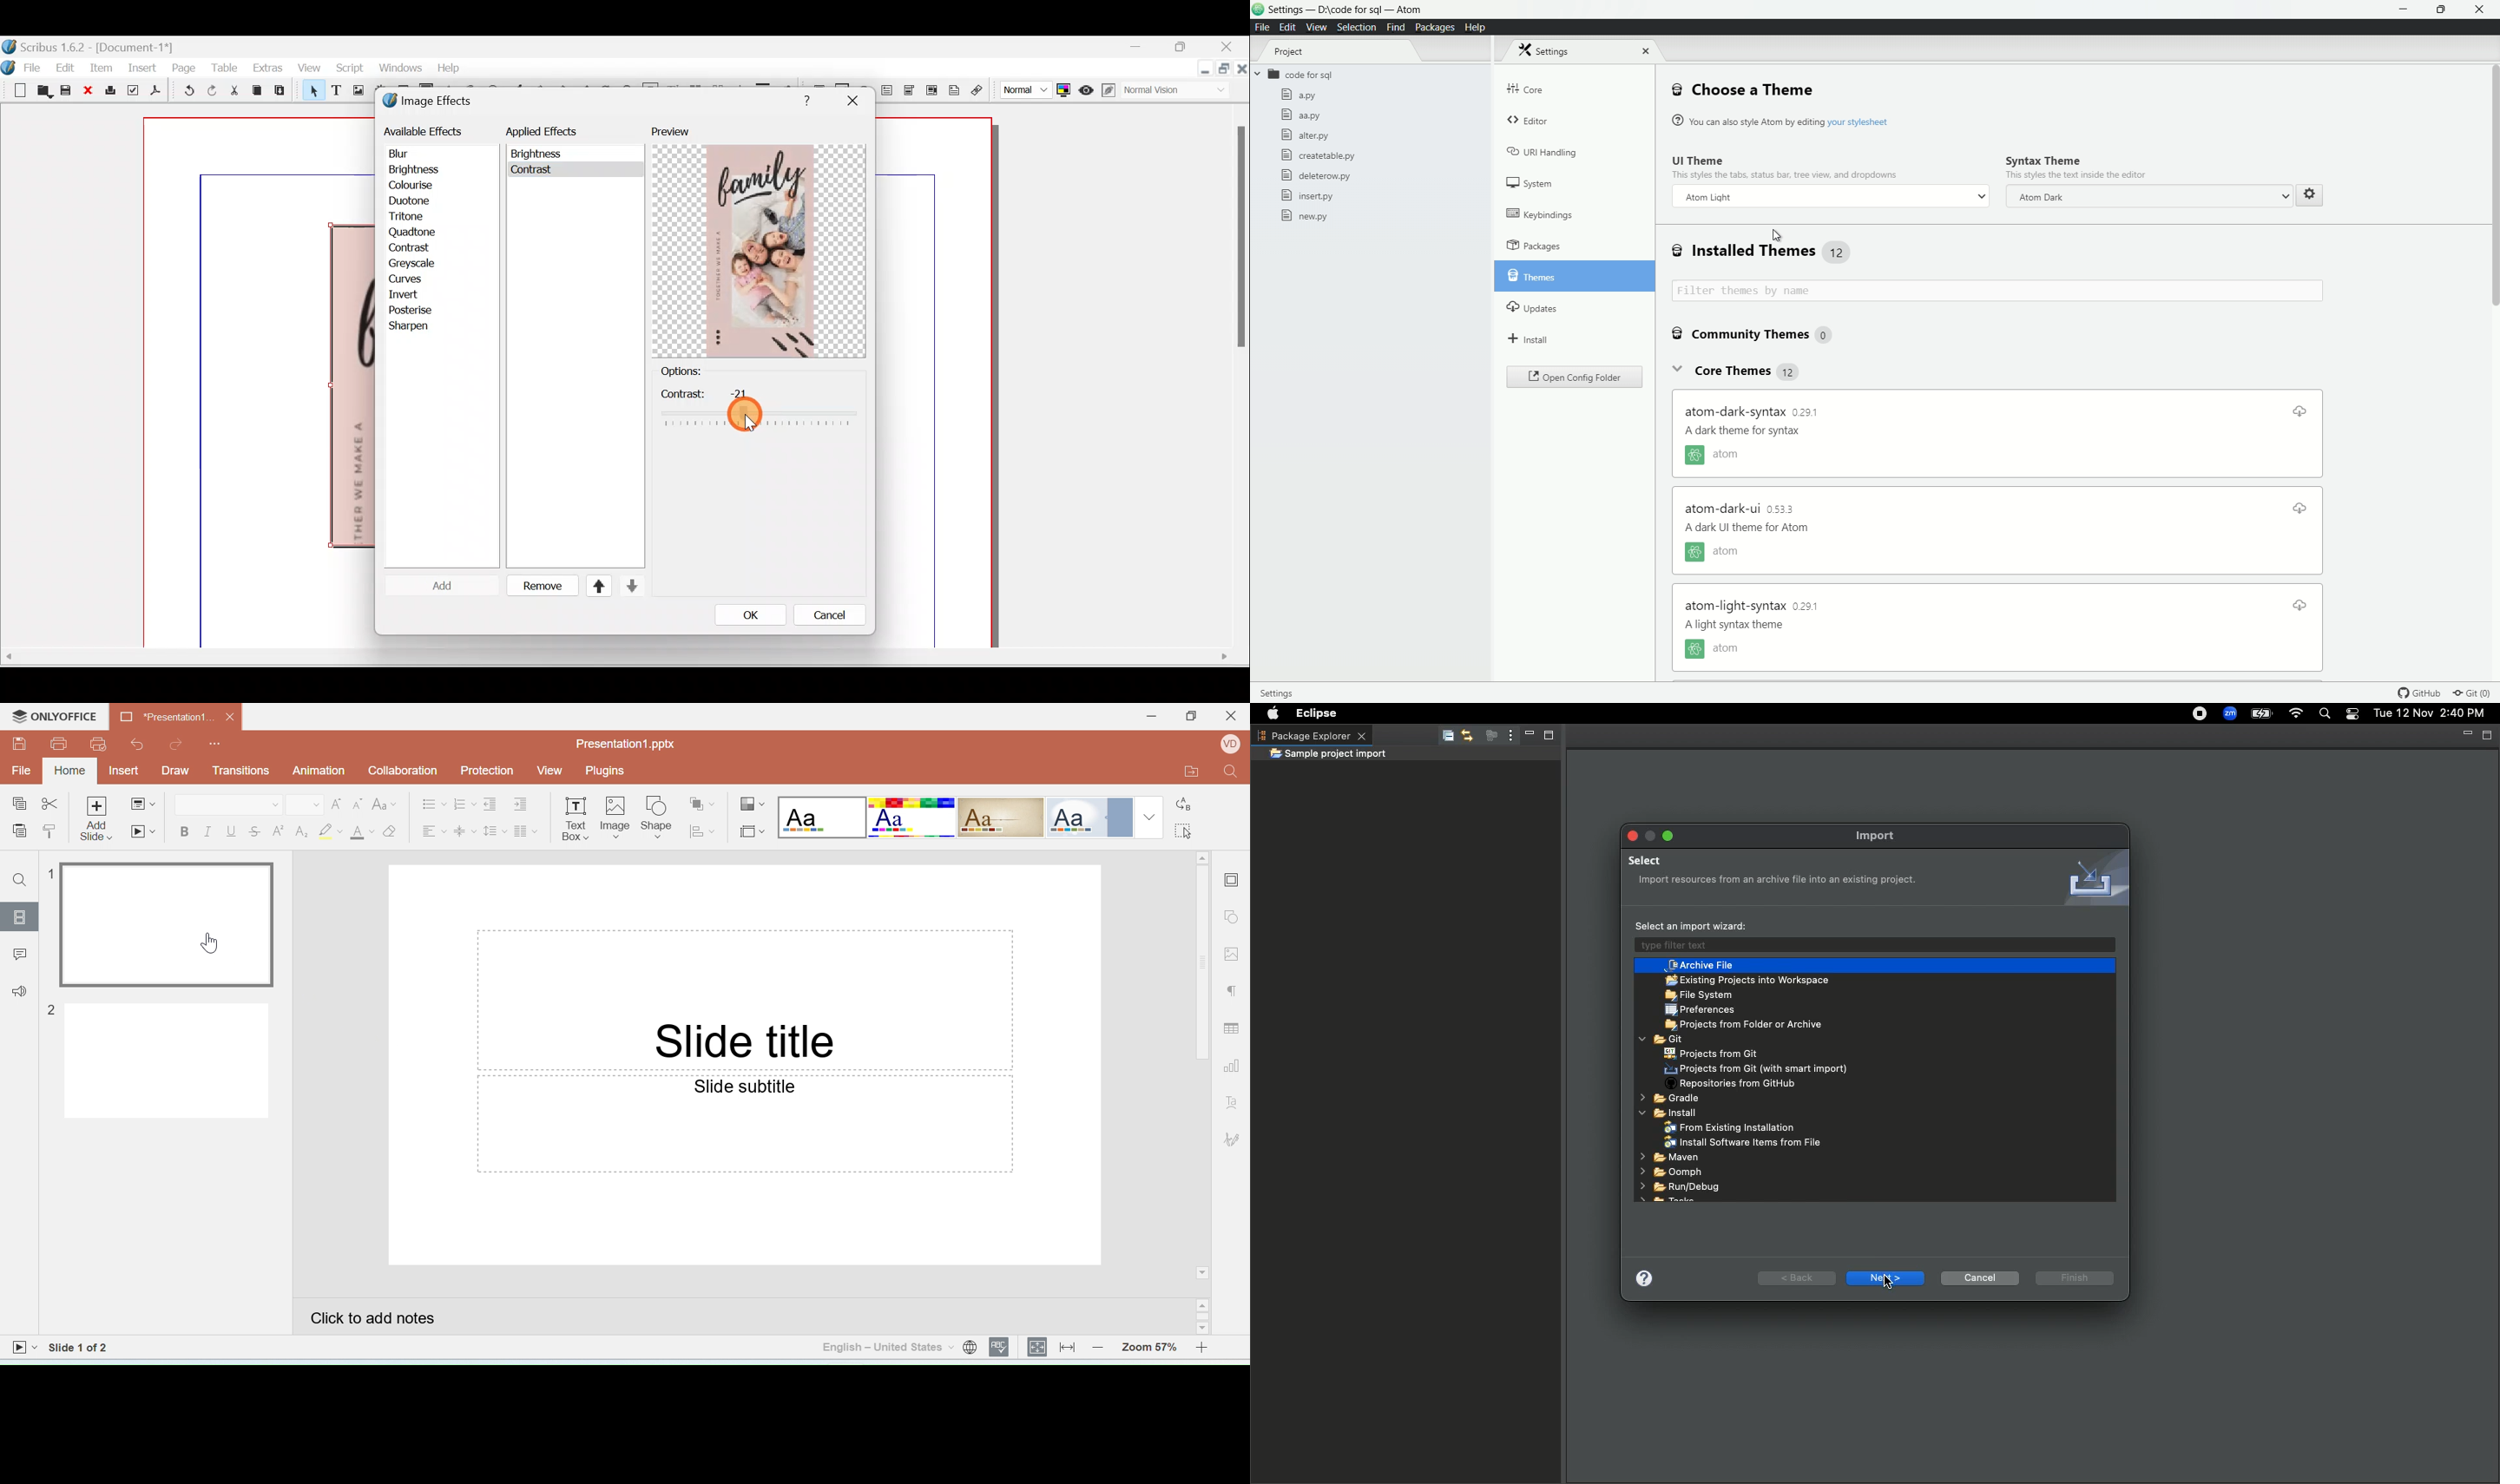 The height and width of the screenshot is (1484, 2520). Describe the element at coordinates (1544, 153) in the screenshot. I see `uri handing` at that location.